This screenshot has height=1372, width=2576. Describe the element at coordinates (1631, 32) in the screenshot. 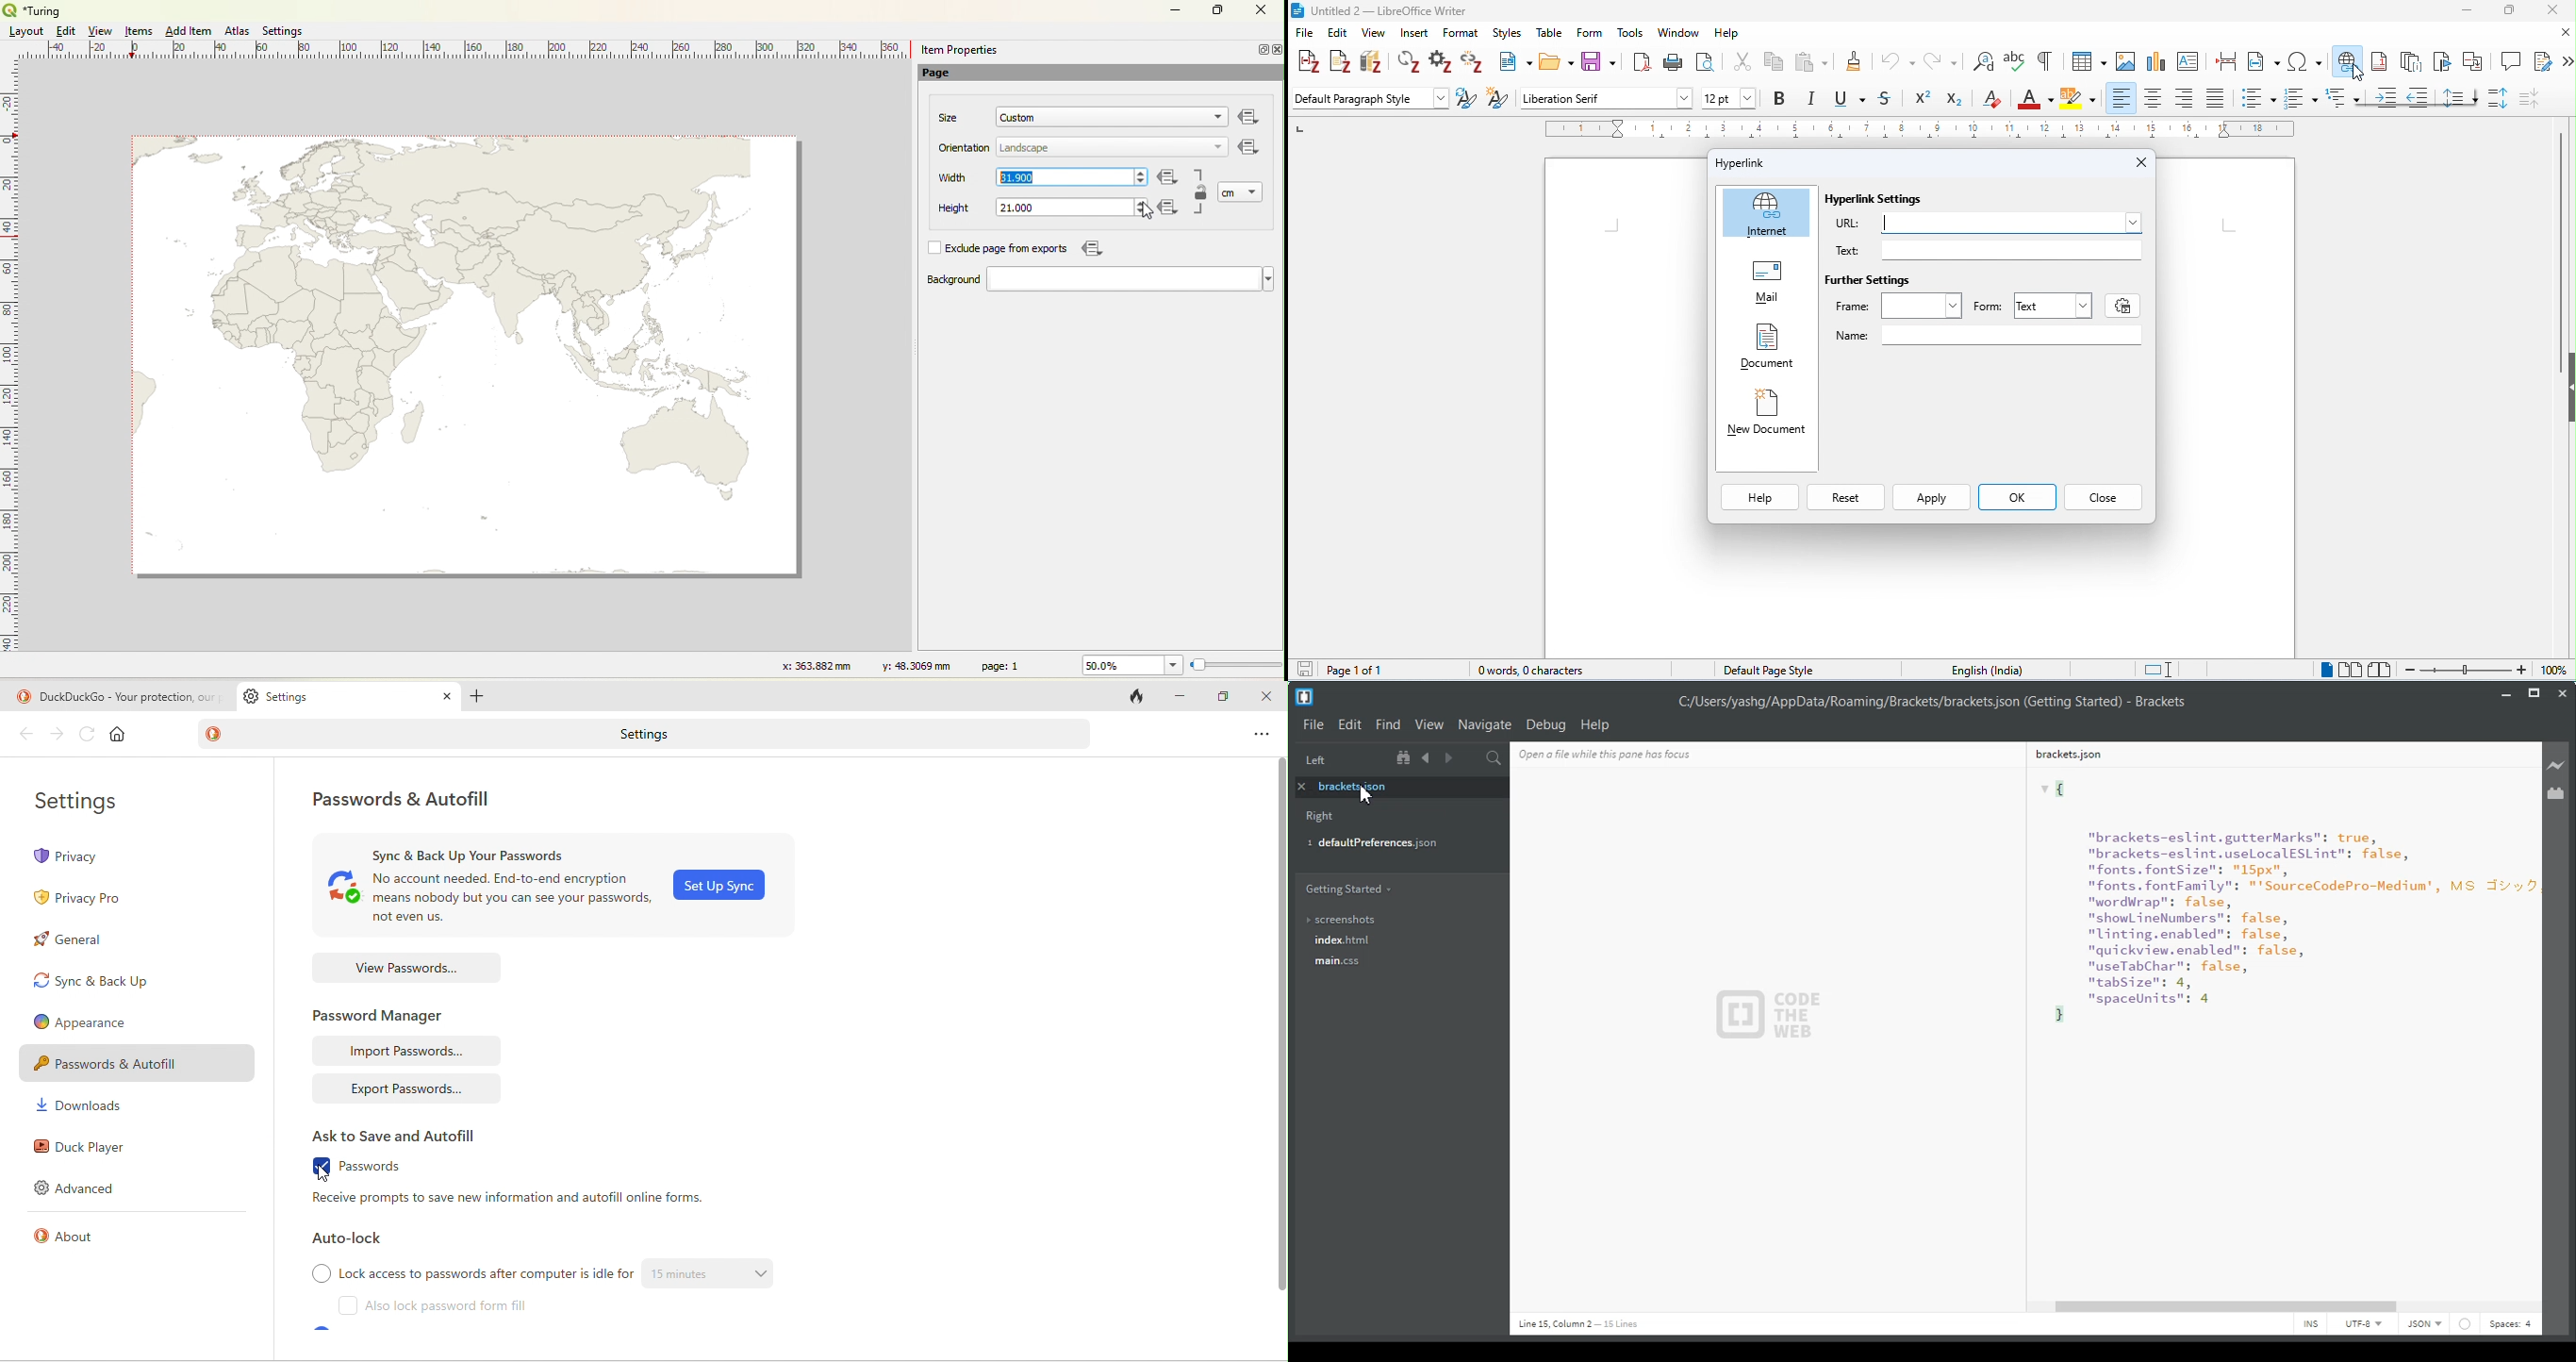

I see `tools` at that location.